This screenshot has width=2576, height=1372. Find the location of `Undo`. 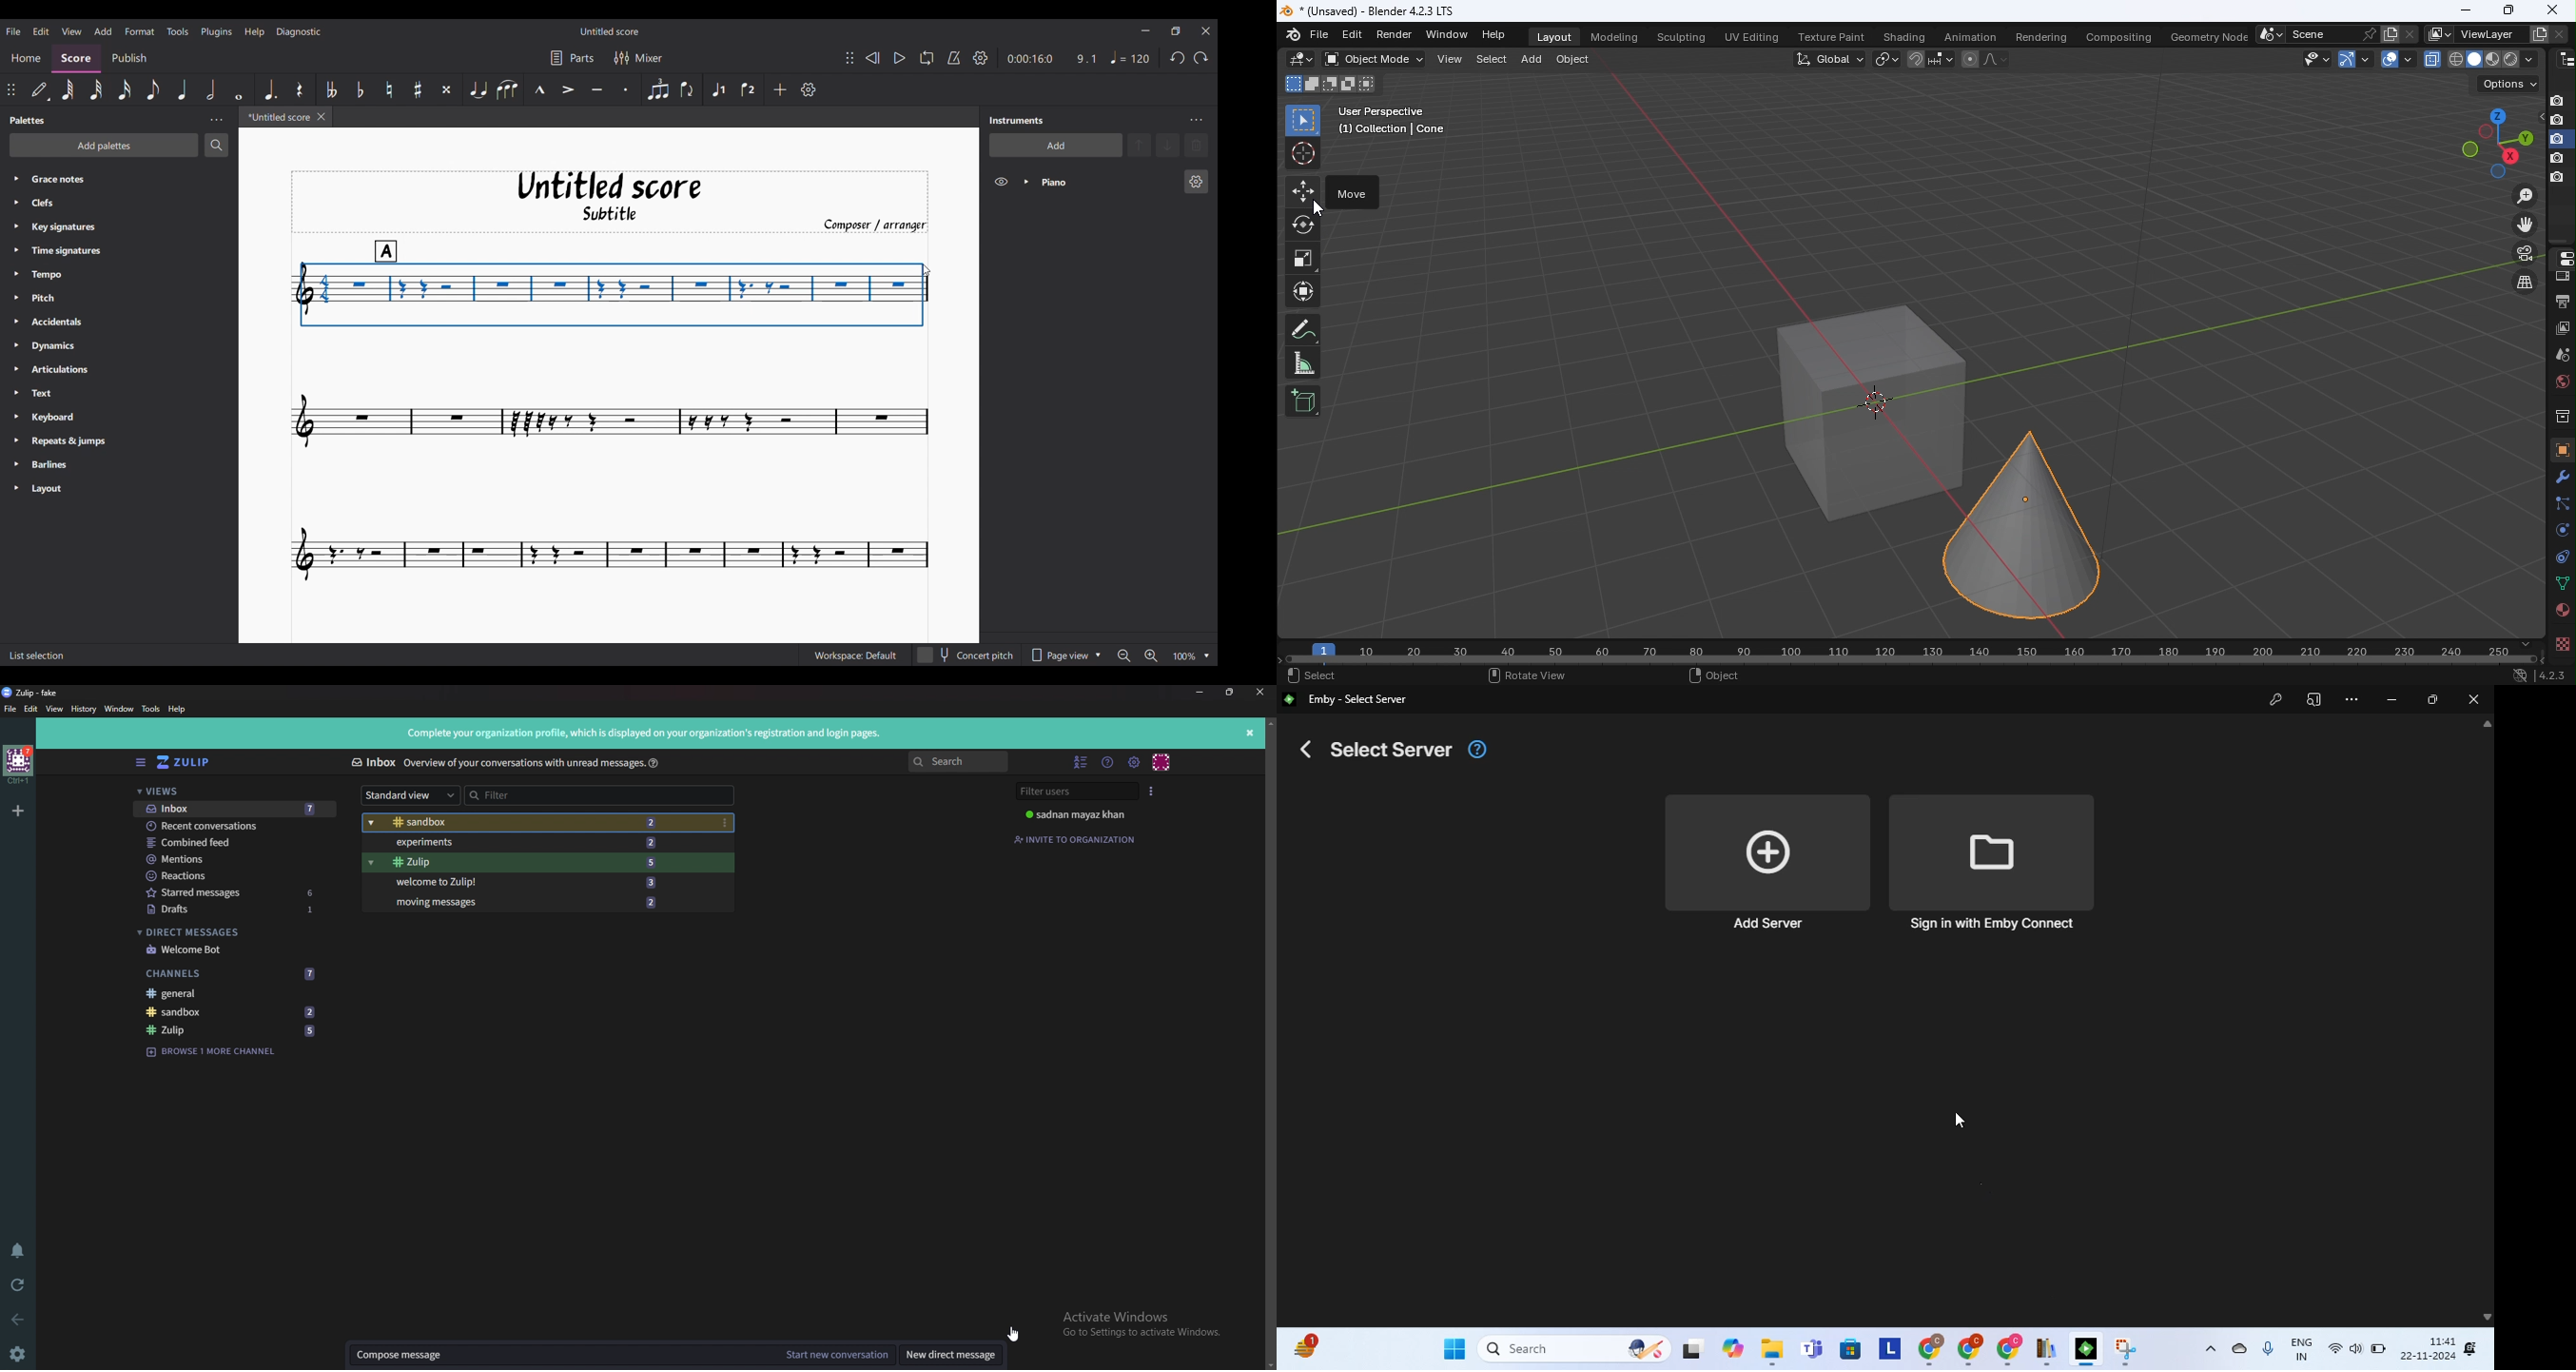

Undo is located at coordinates (1177, 58).